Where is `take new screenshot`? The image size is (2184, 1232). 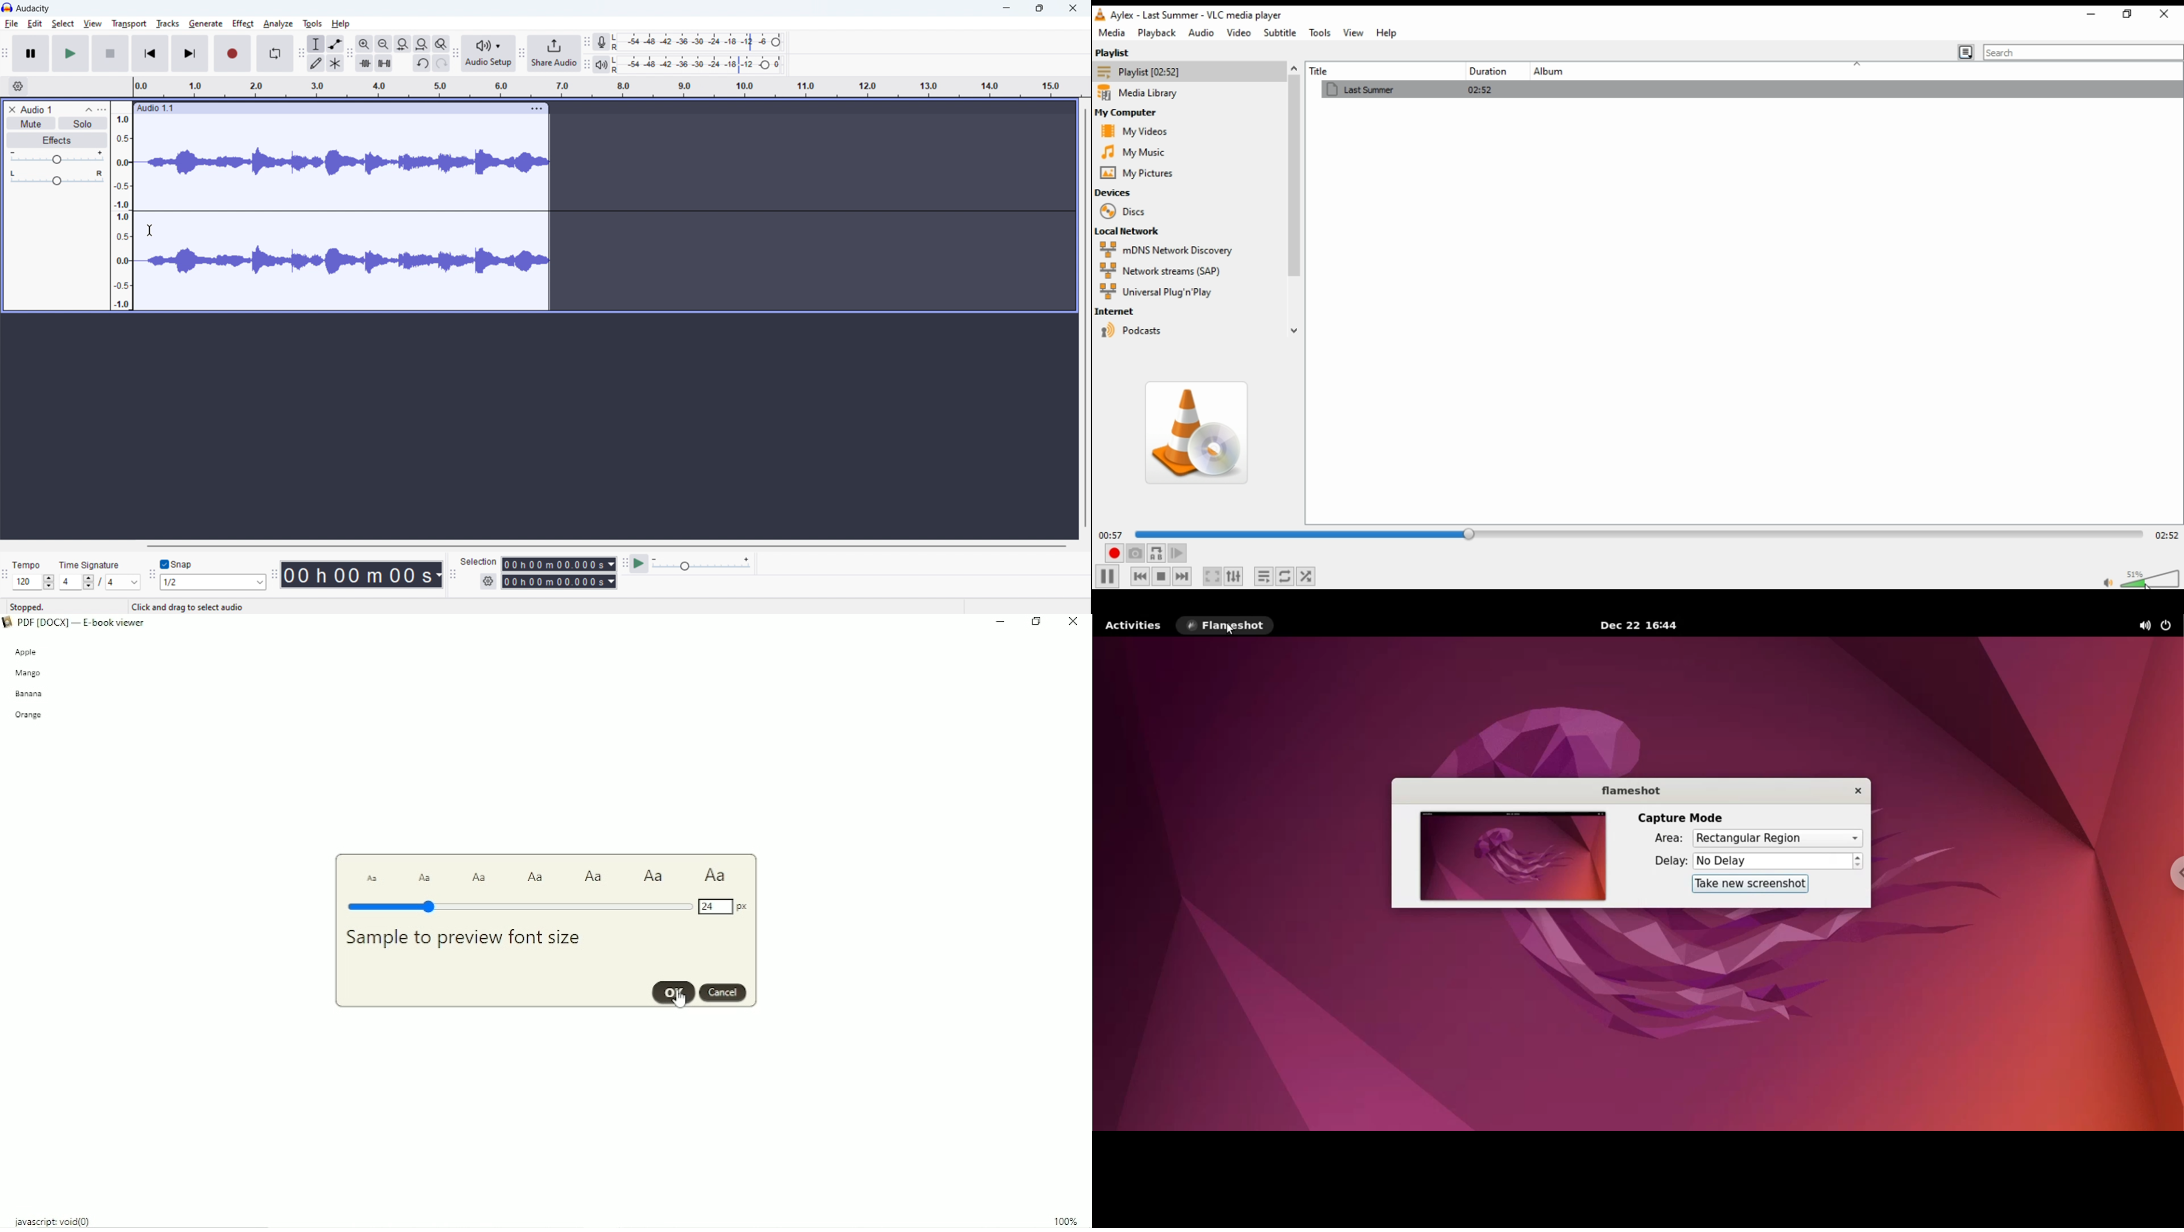
take new screenshot is located at coordinates (1751, 884).